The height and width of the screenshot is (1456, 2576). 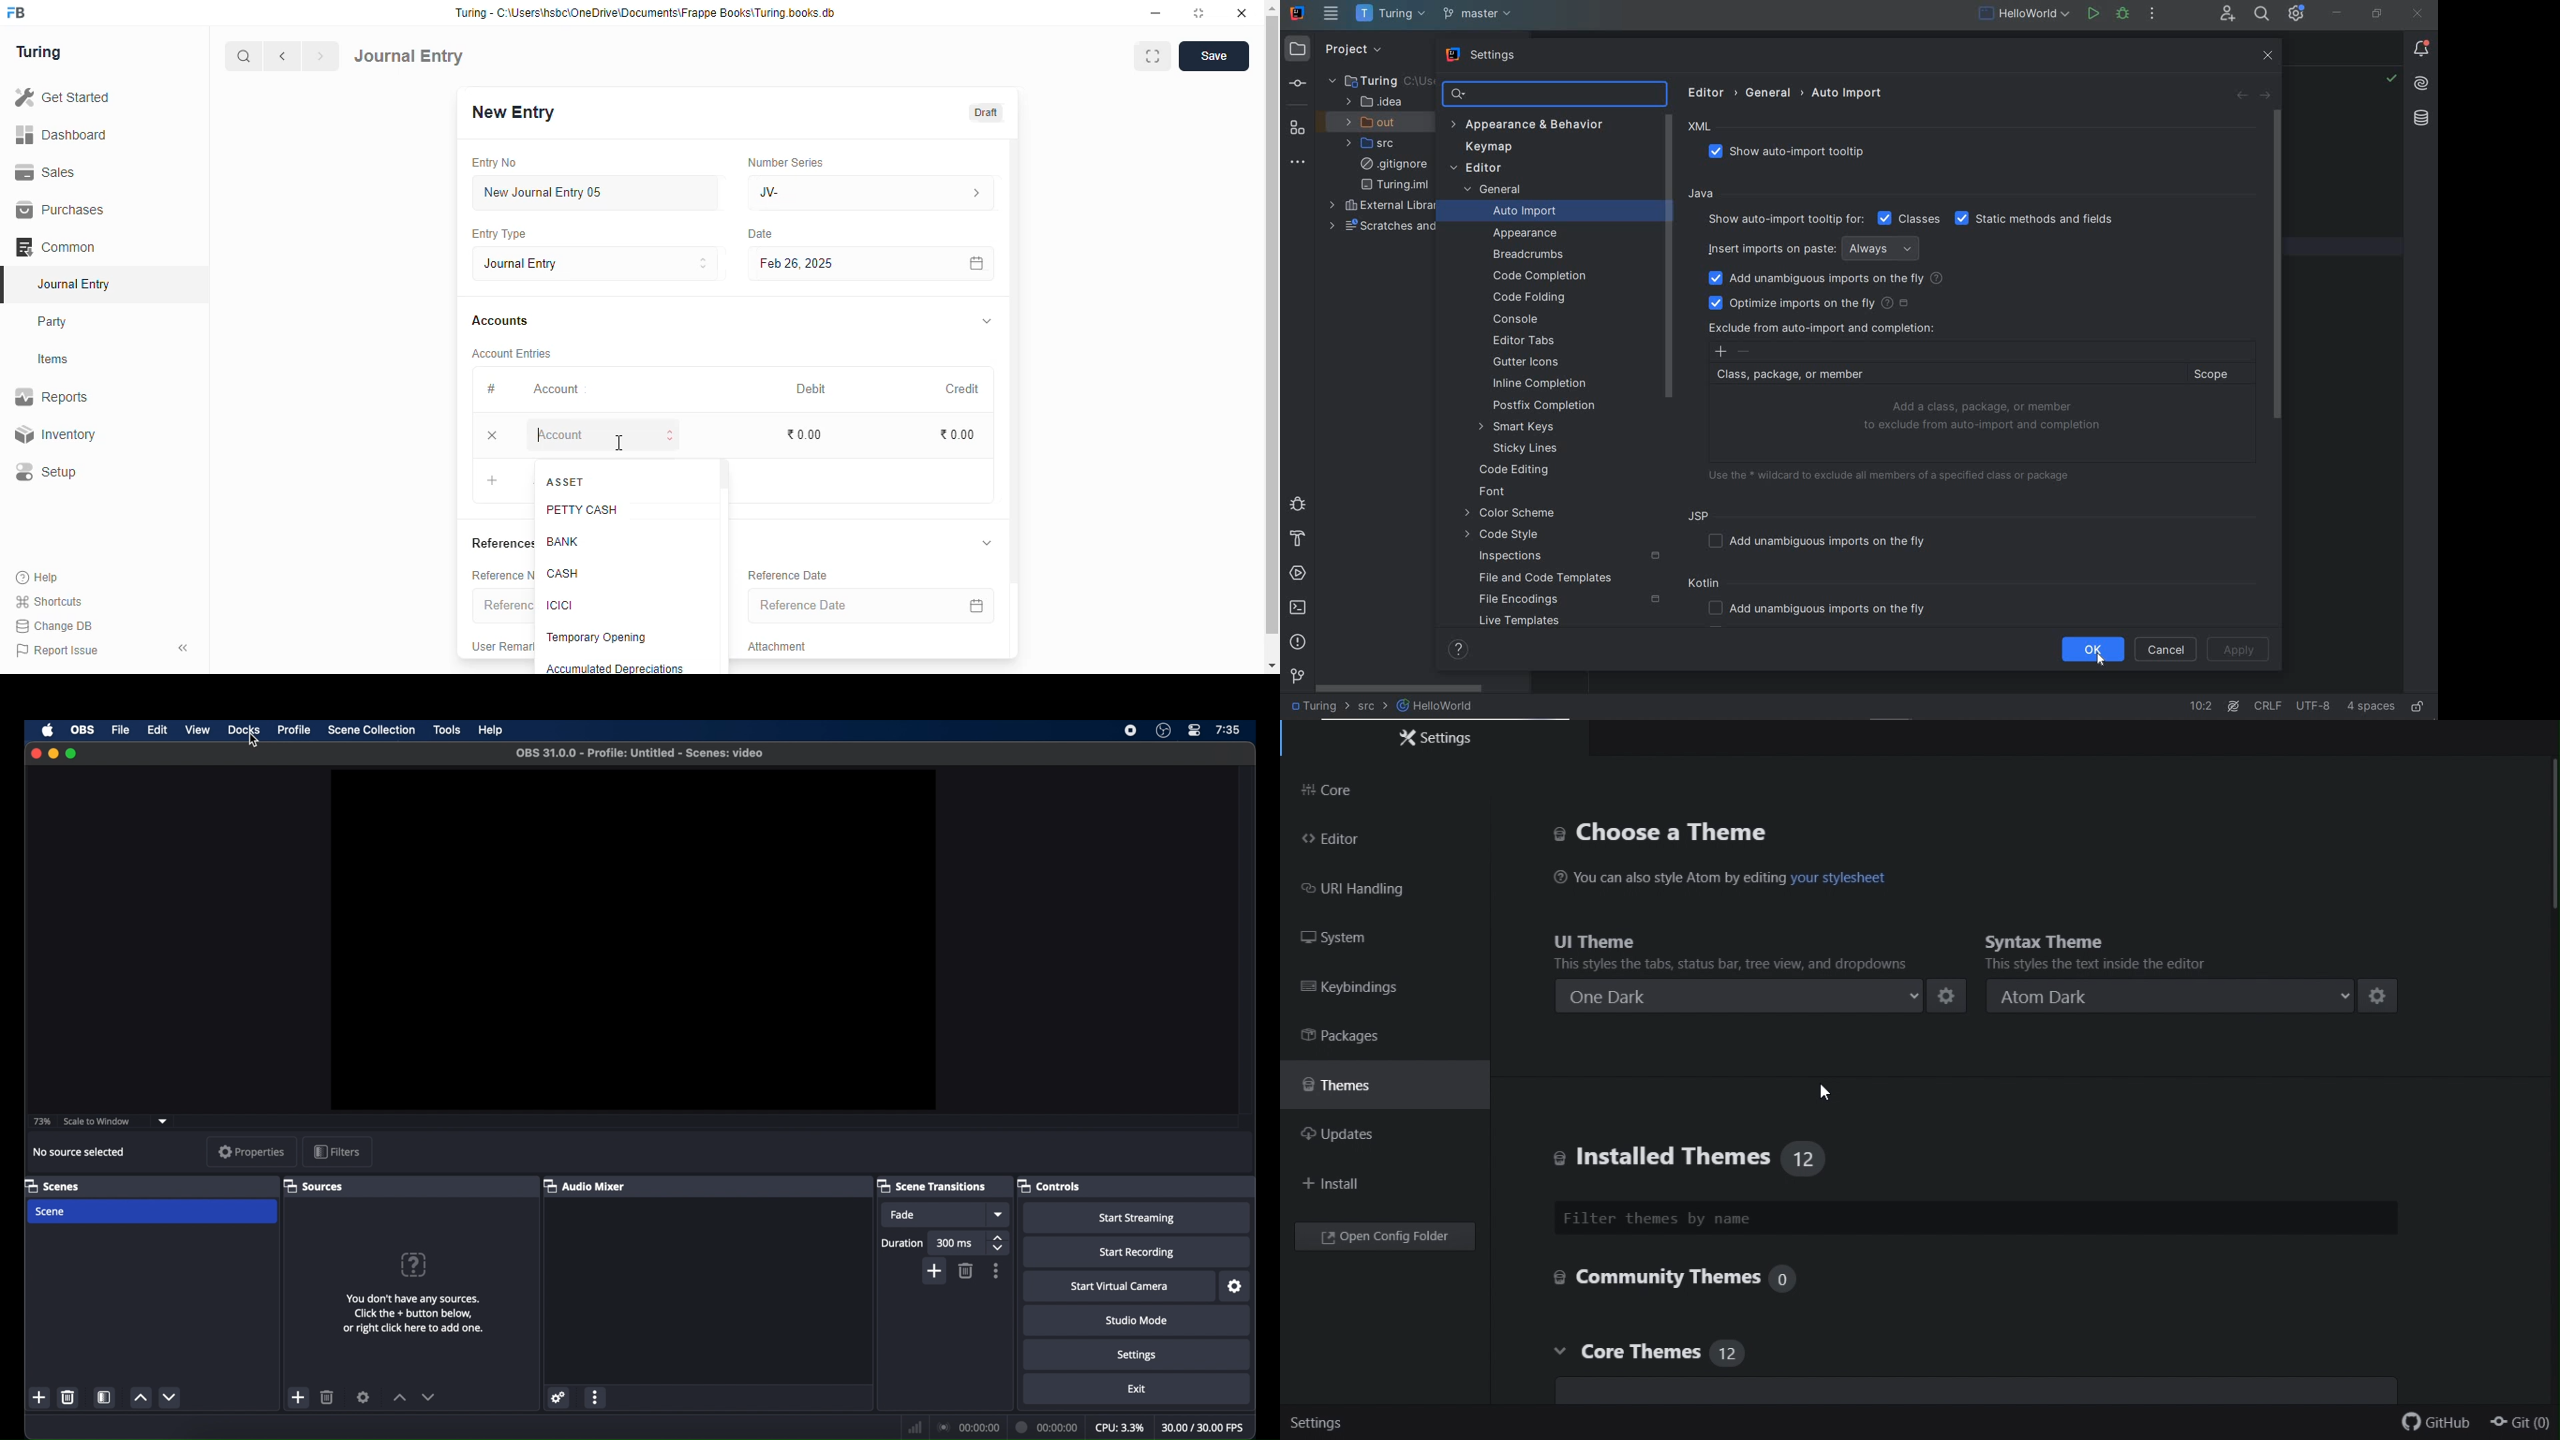 I want to click on party, so click(x=54, y=322).